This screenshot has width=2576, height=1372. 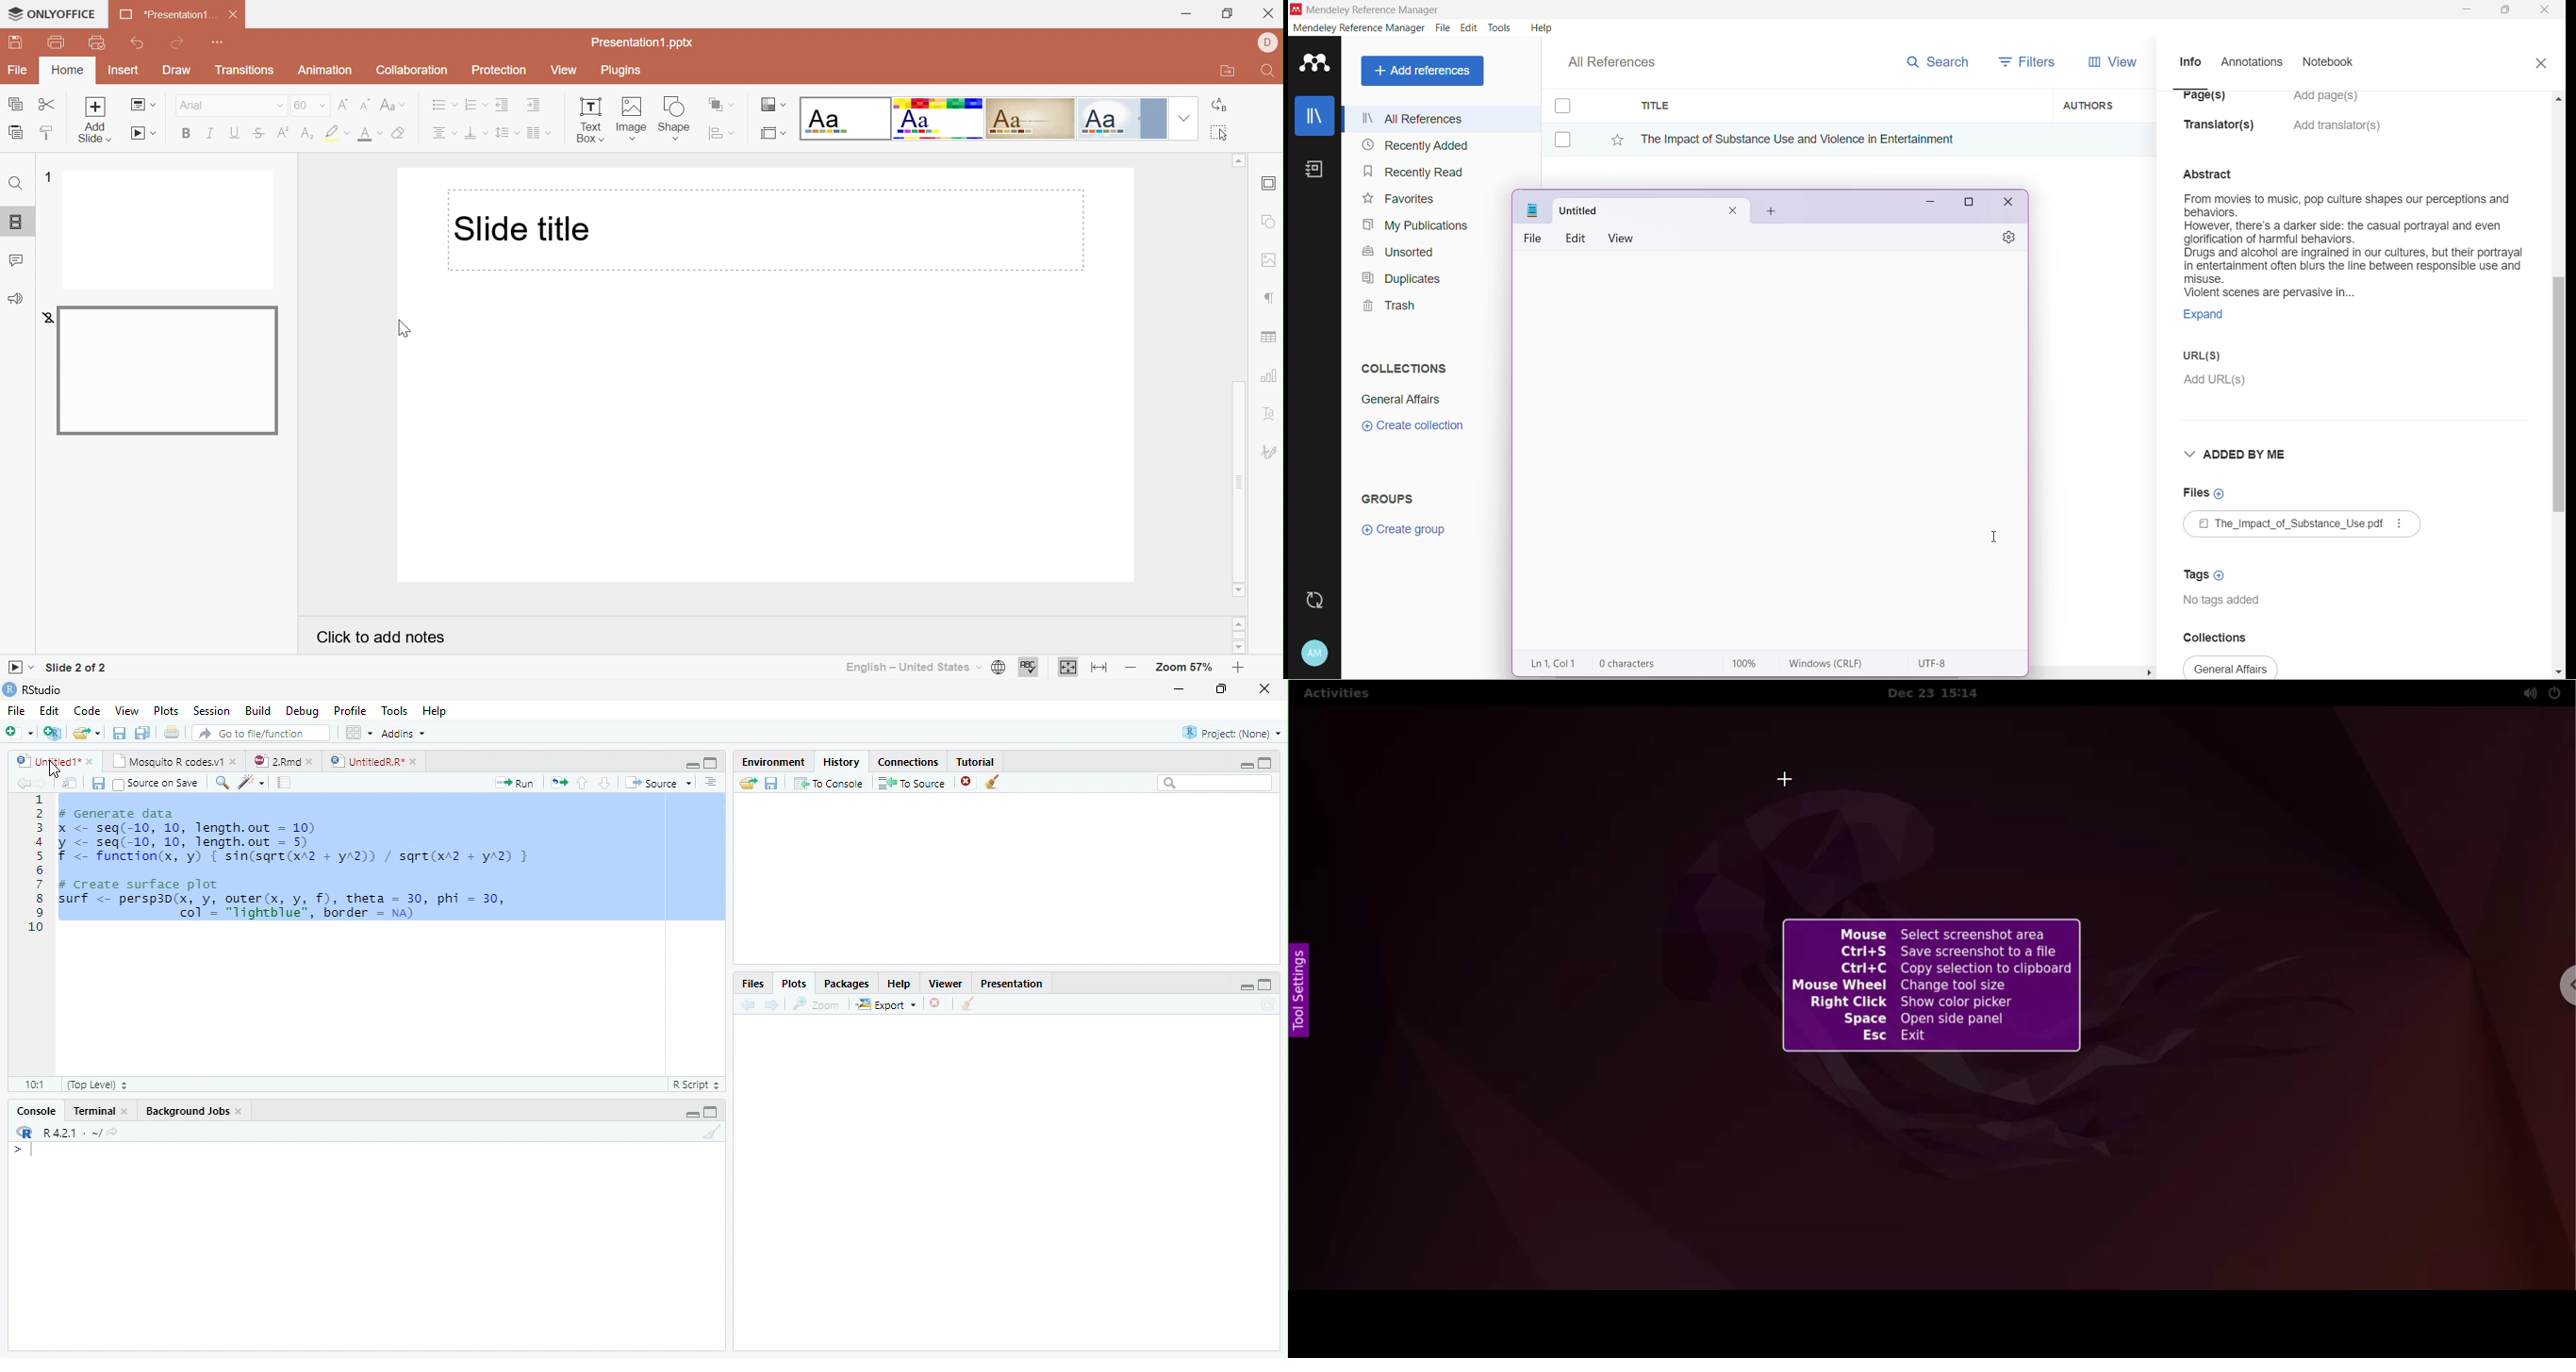 I want to click on Paragraph settings, so click(x=1270, y=299).